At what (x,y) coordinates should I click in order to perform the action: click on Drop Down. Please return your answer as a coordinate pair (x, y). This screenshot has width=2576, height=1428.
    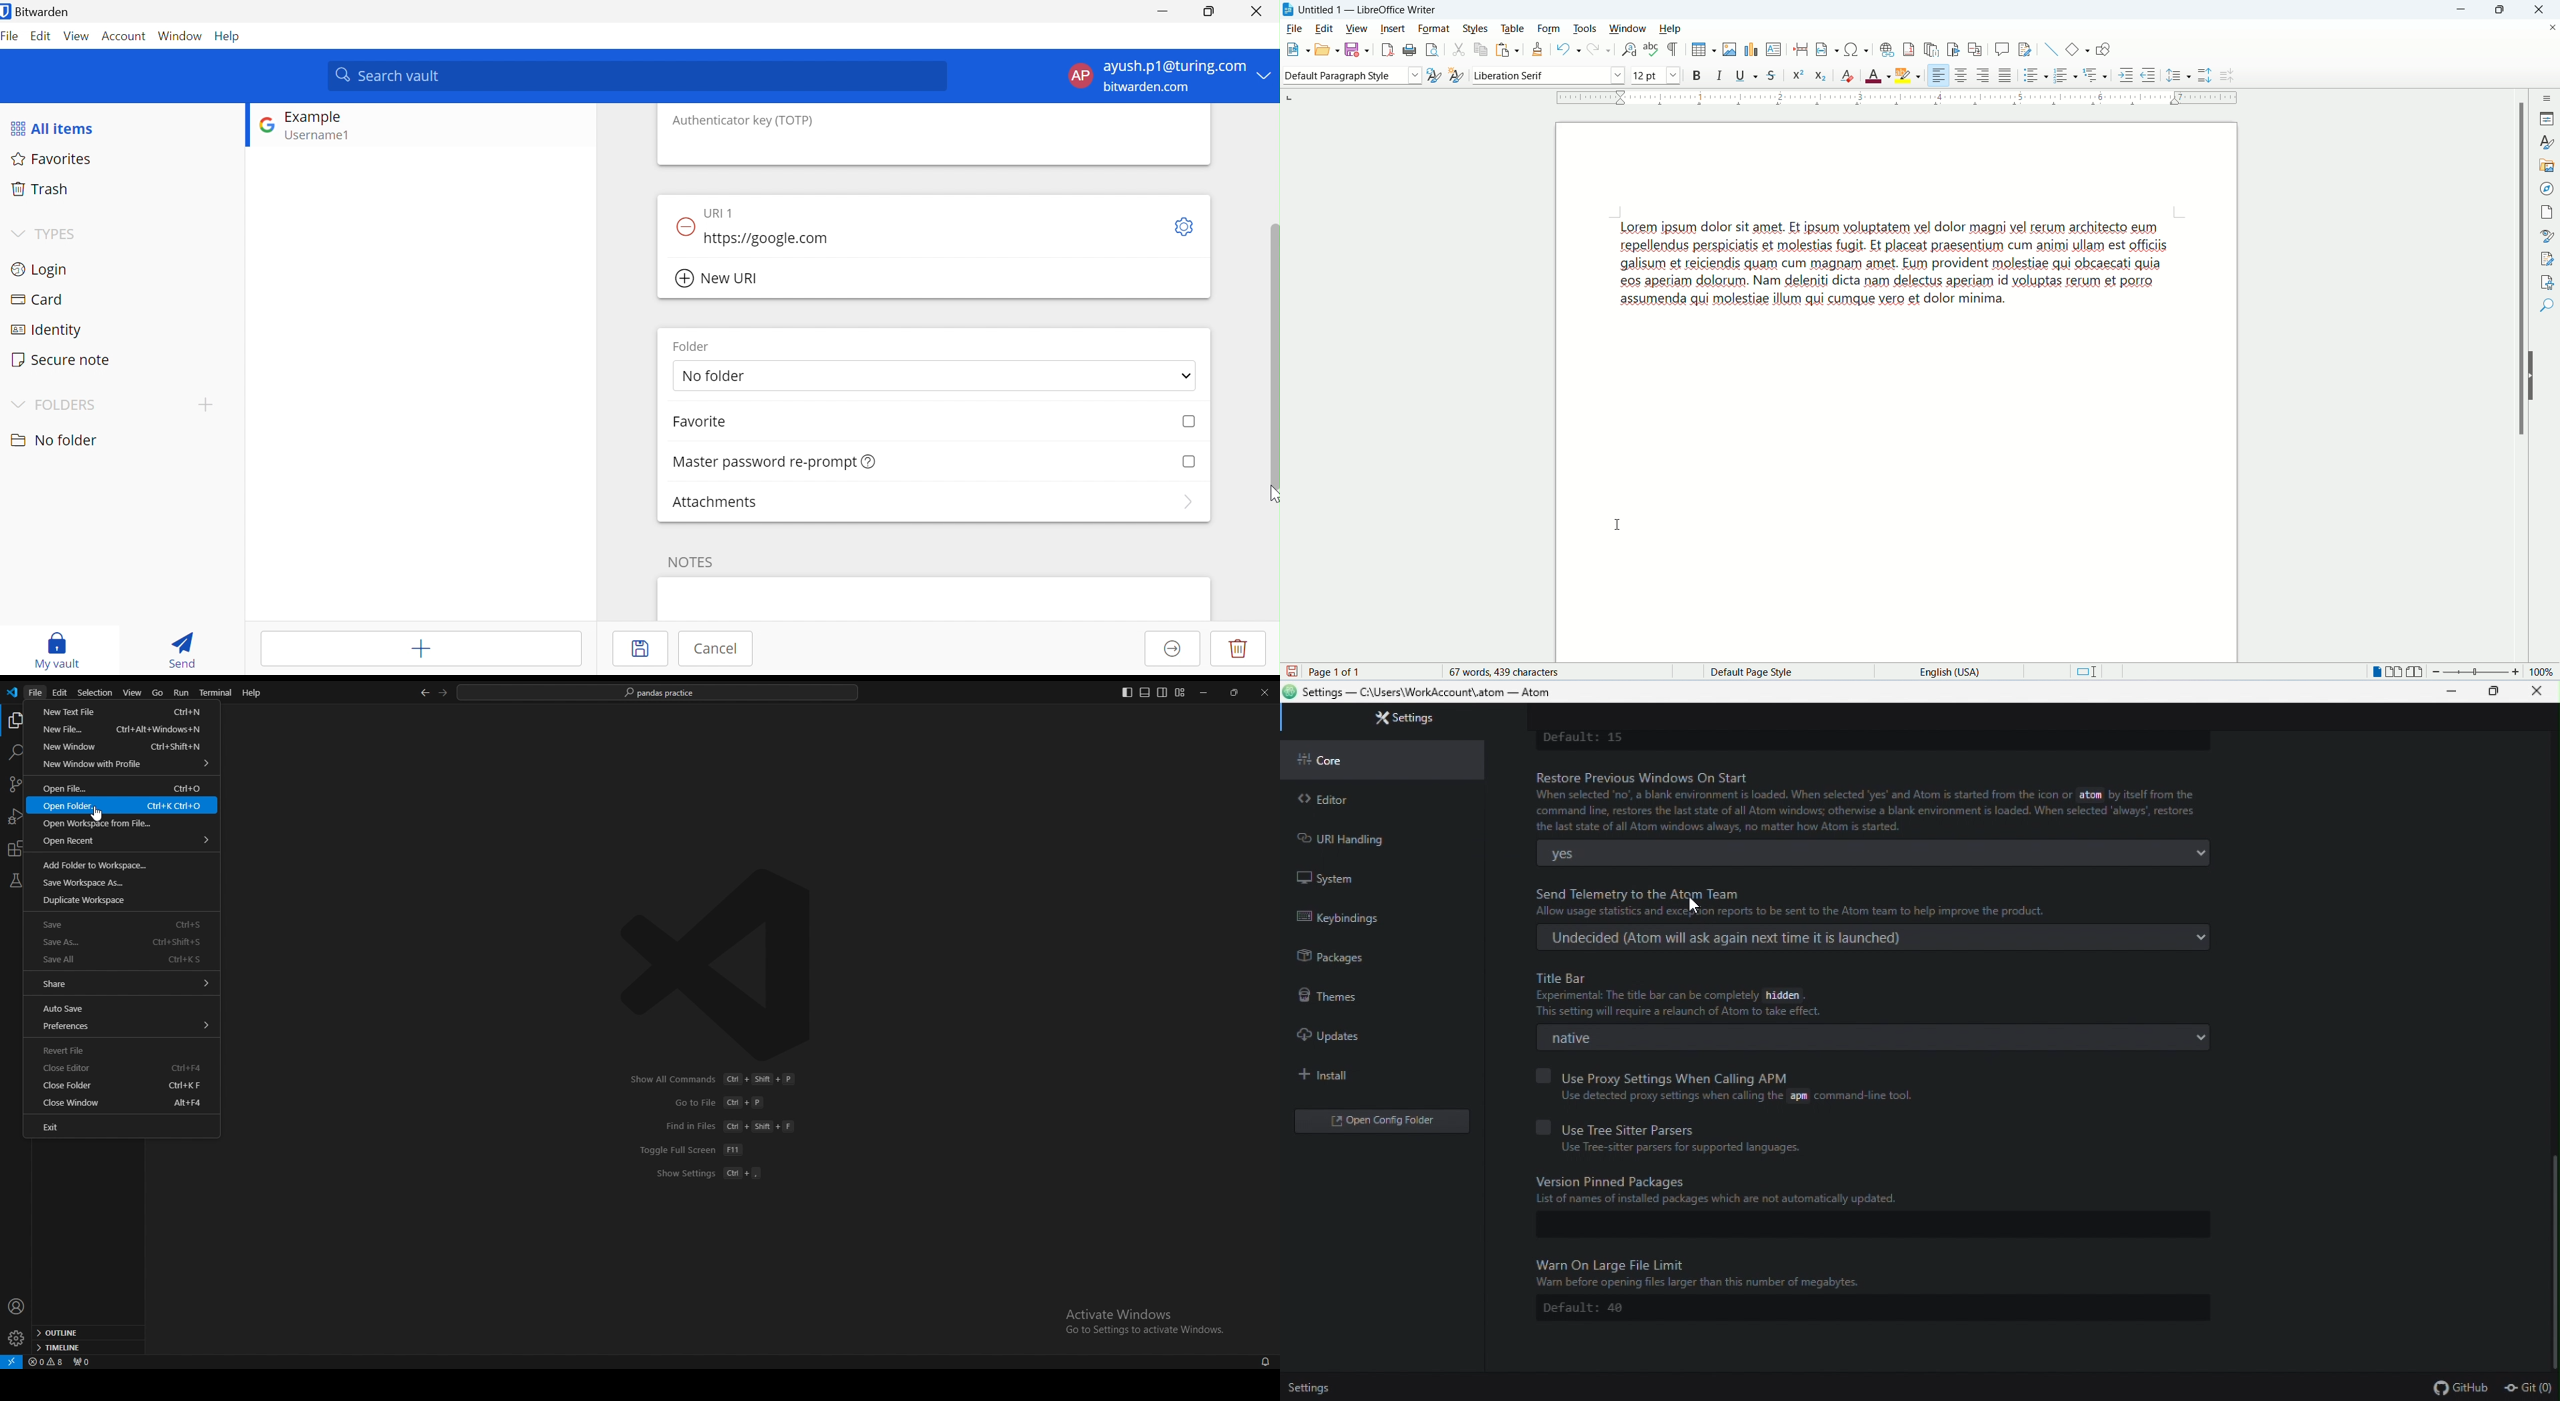
    Looking at the image, I should click on (15, 402).